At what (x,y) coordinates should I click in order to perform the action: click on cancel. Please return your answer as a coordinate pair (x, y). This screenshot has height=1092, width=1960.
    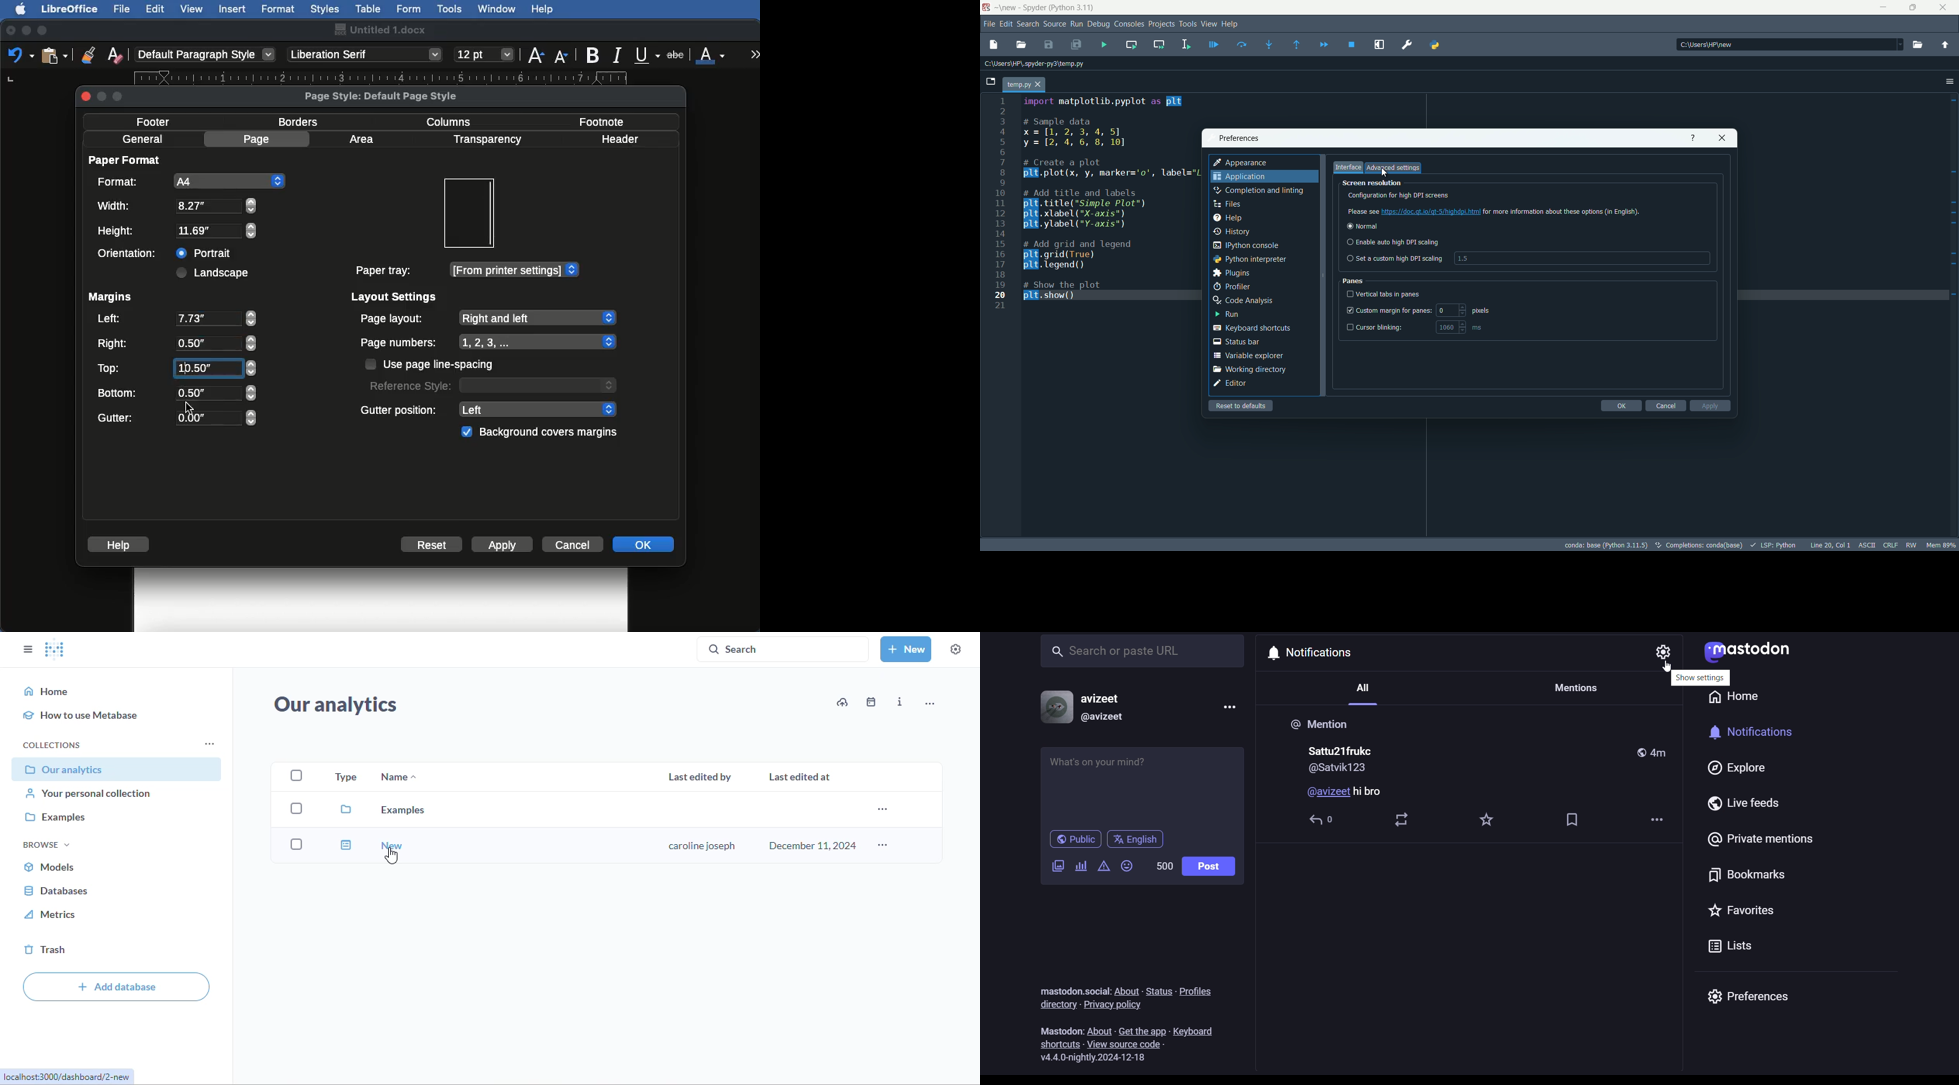
    Looking at the image, I should click on (1665, 406).